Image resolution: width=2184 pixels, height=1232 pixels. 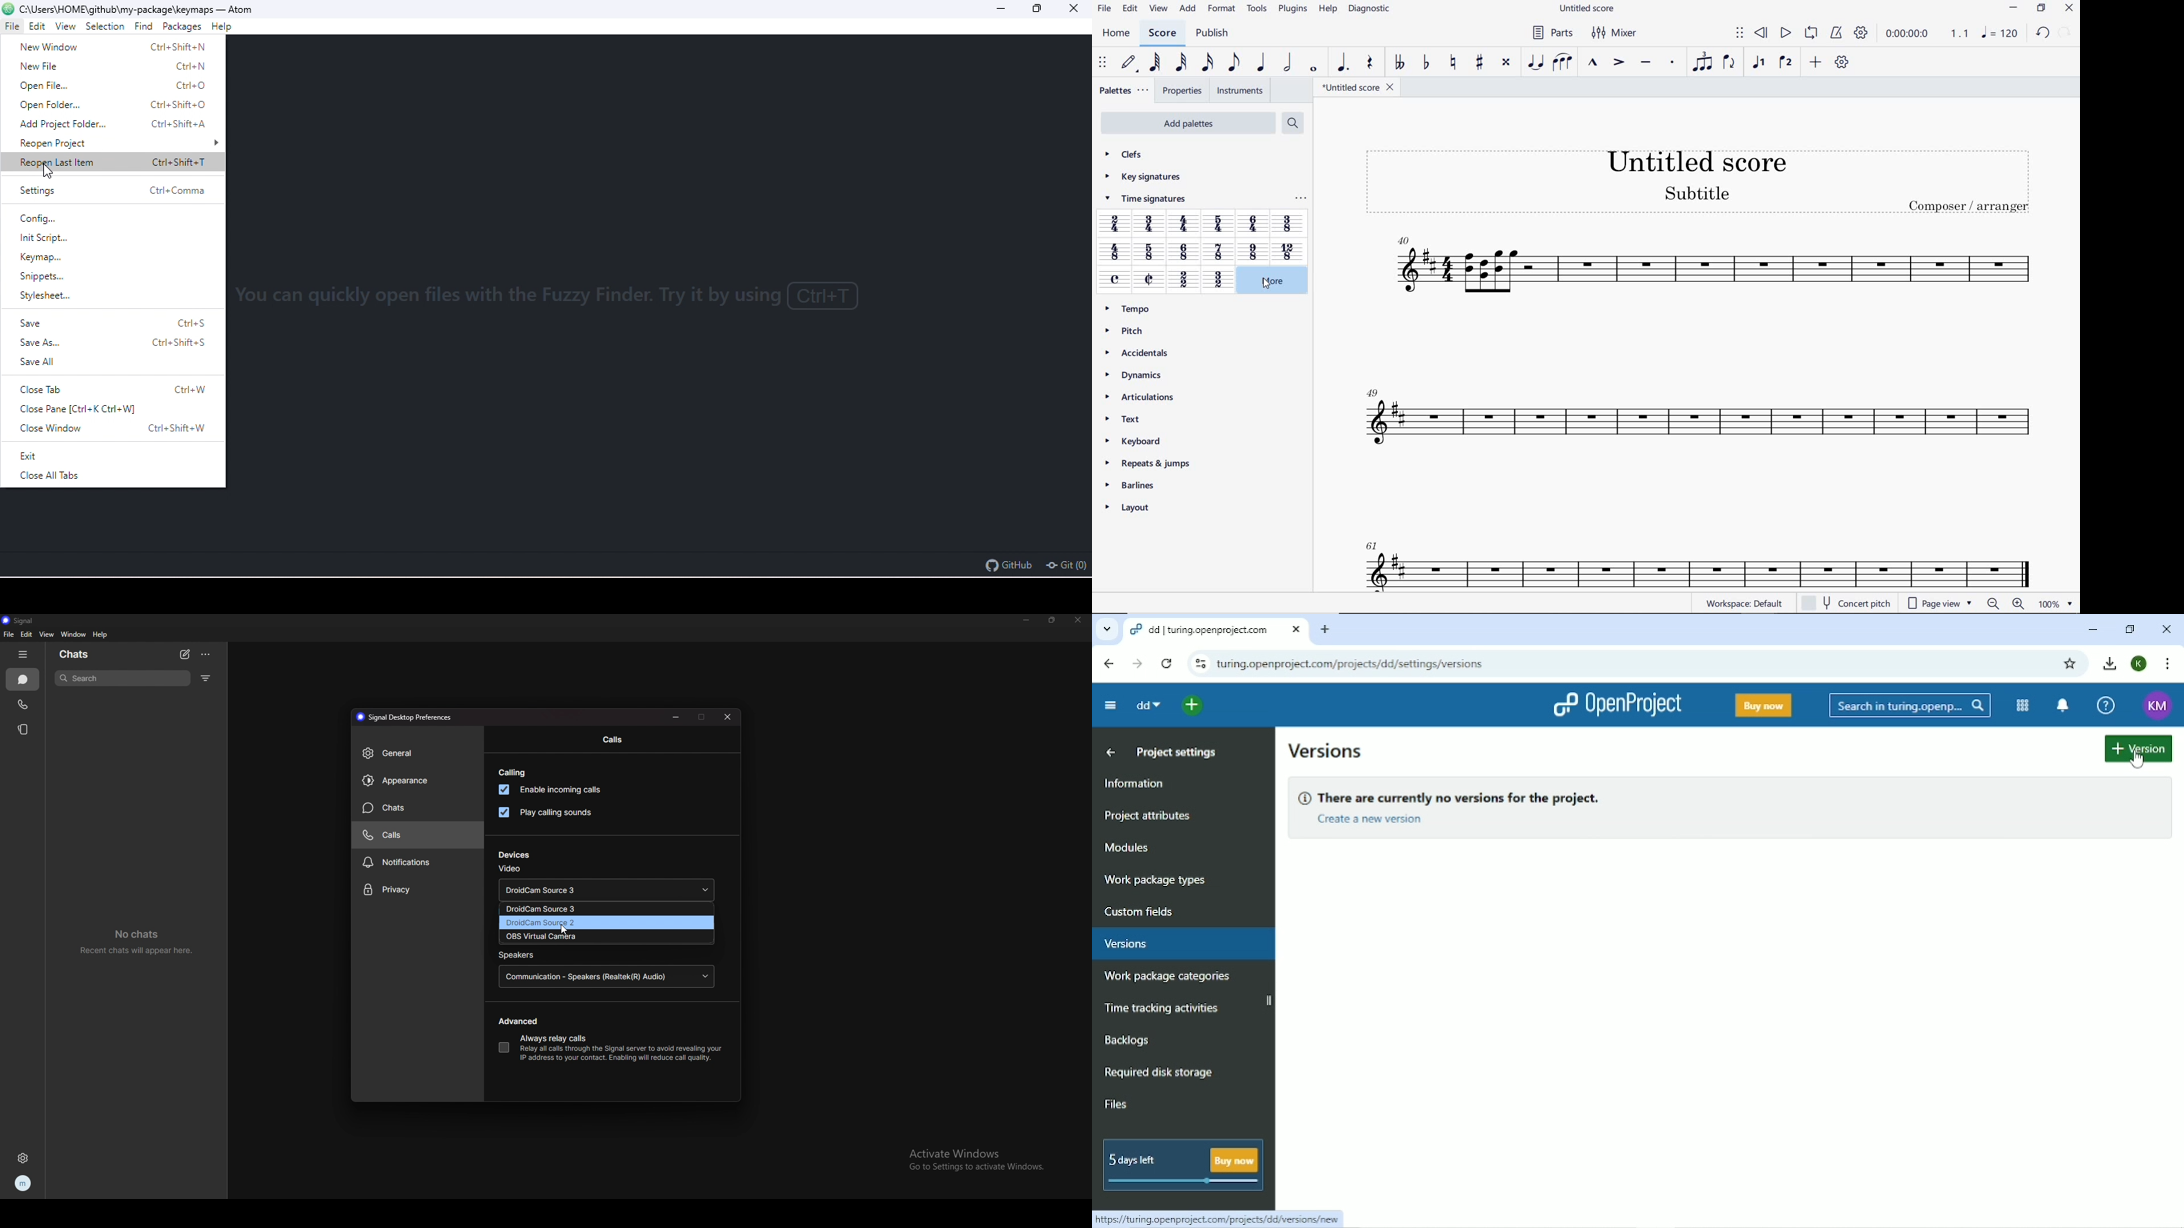 What do you see at coordinates (1234, 63) in the screenshot?
I see `EIGHTH NOTE` at bounding box center [1234, 63].